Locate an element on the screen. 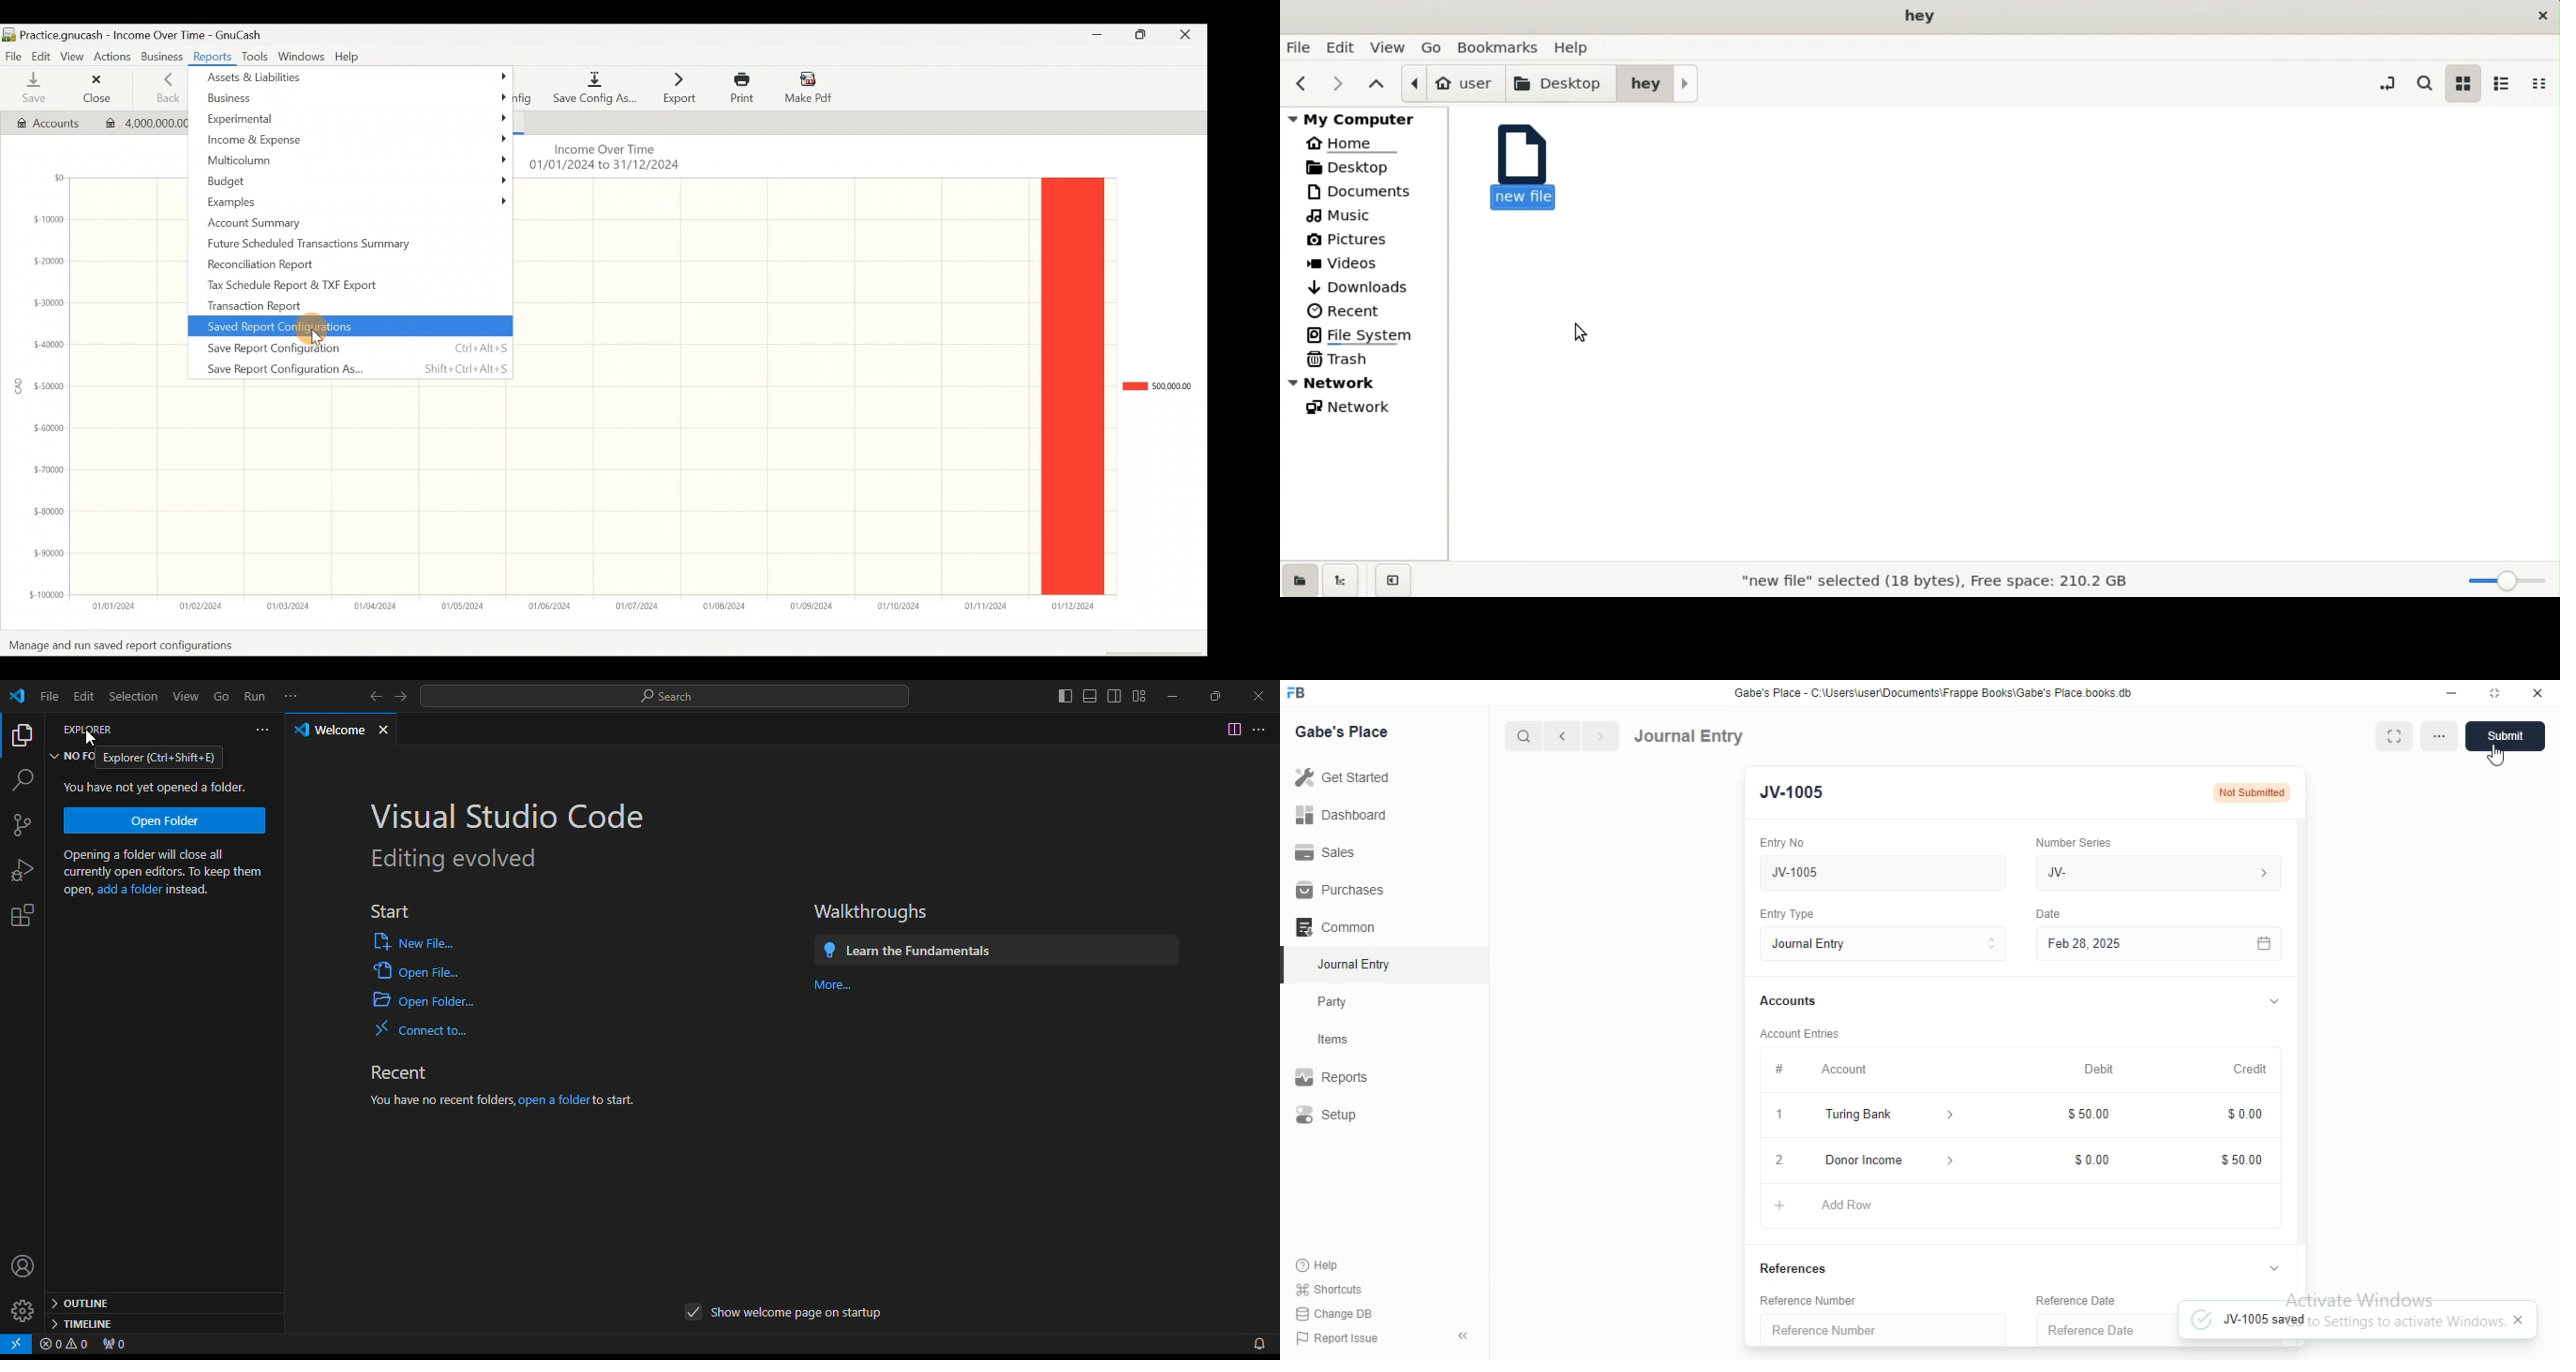 Image resolution: width=2576 pixels, height=1372 pixels. Saved report configurations is located at coordinates (350, 326).